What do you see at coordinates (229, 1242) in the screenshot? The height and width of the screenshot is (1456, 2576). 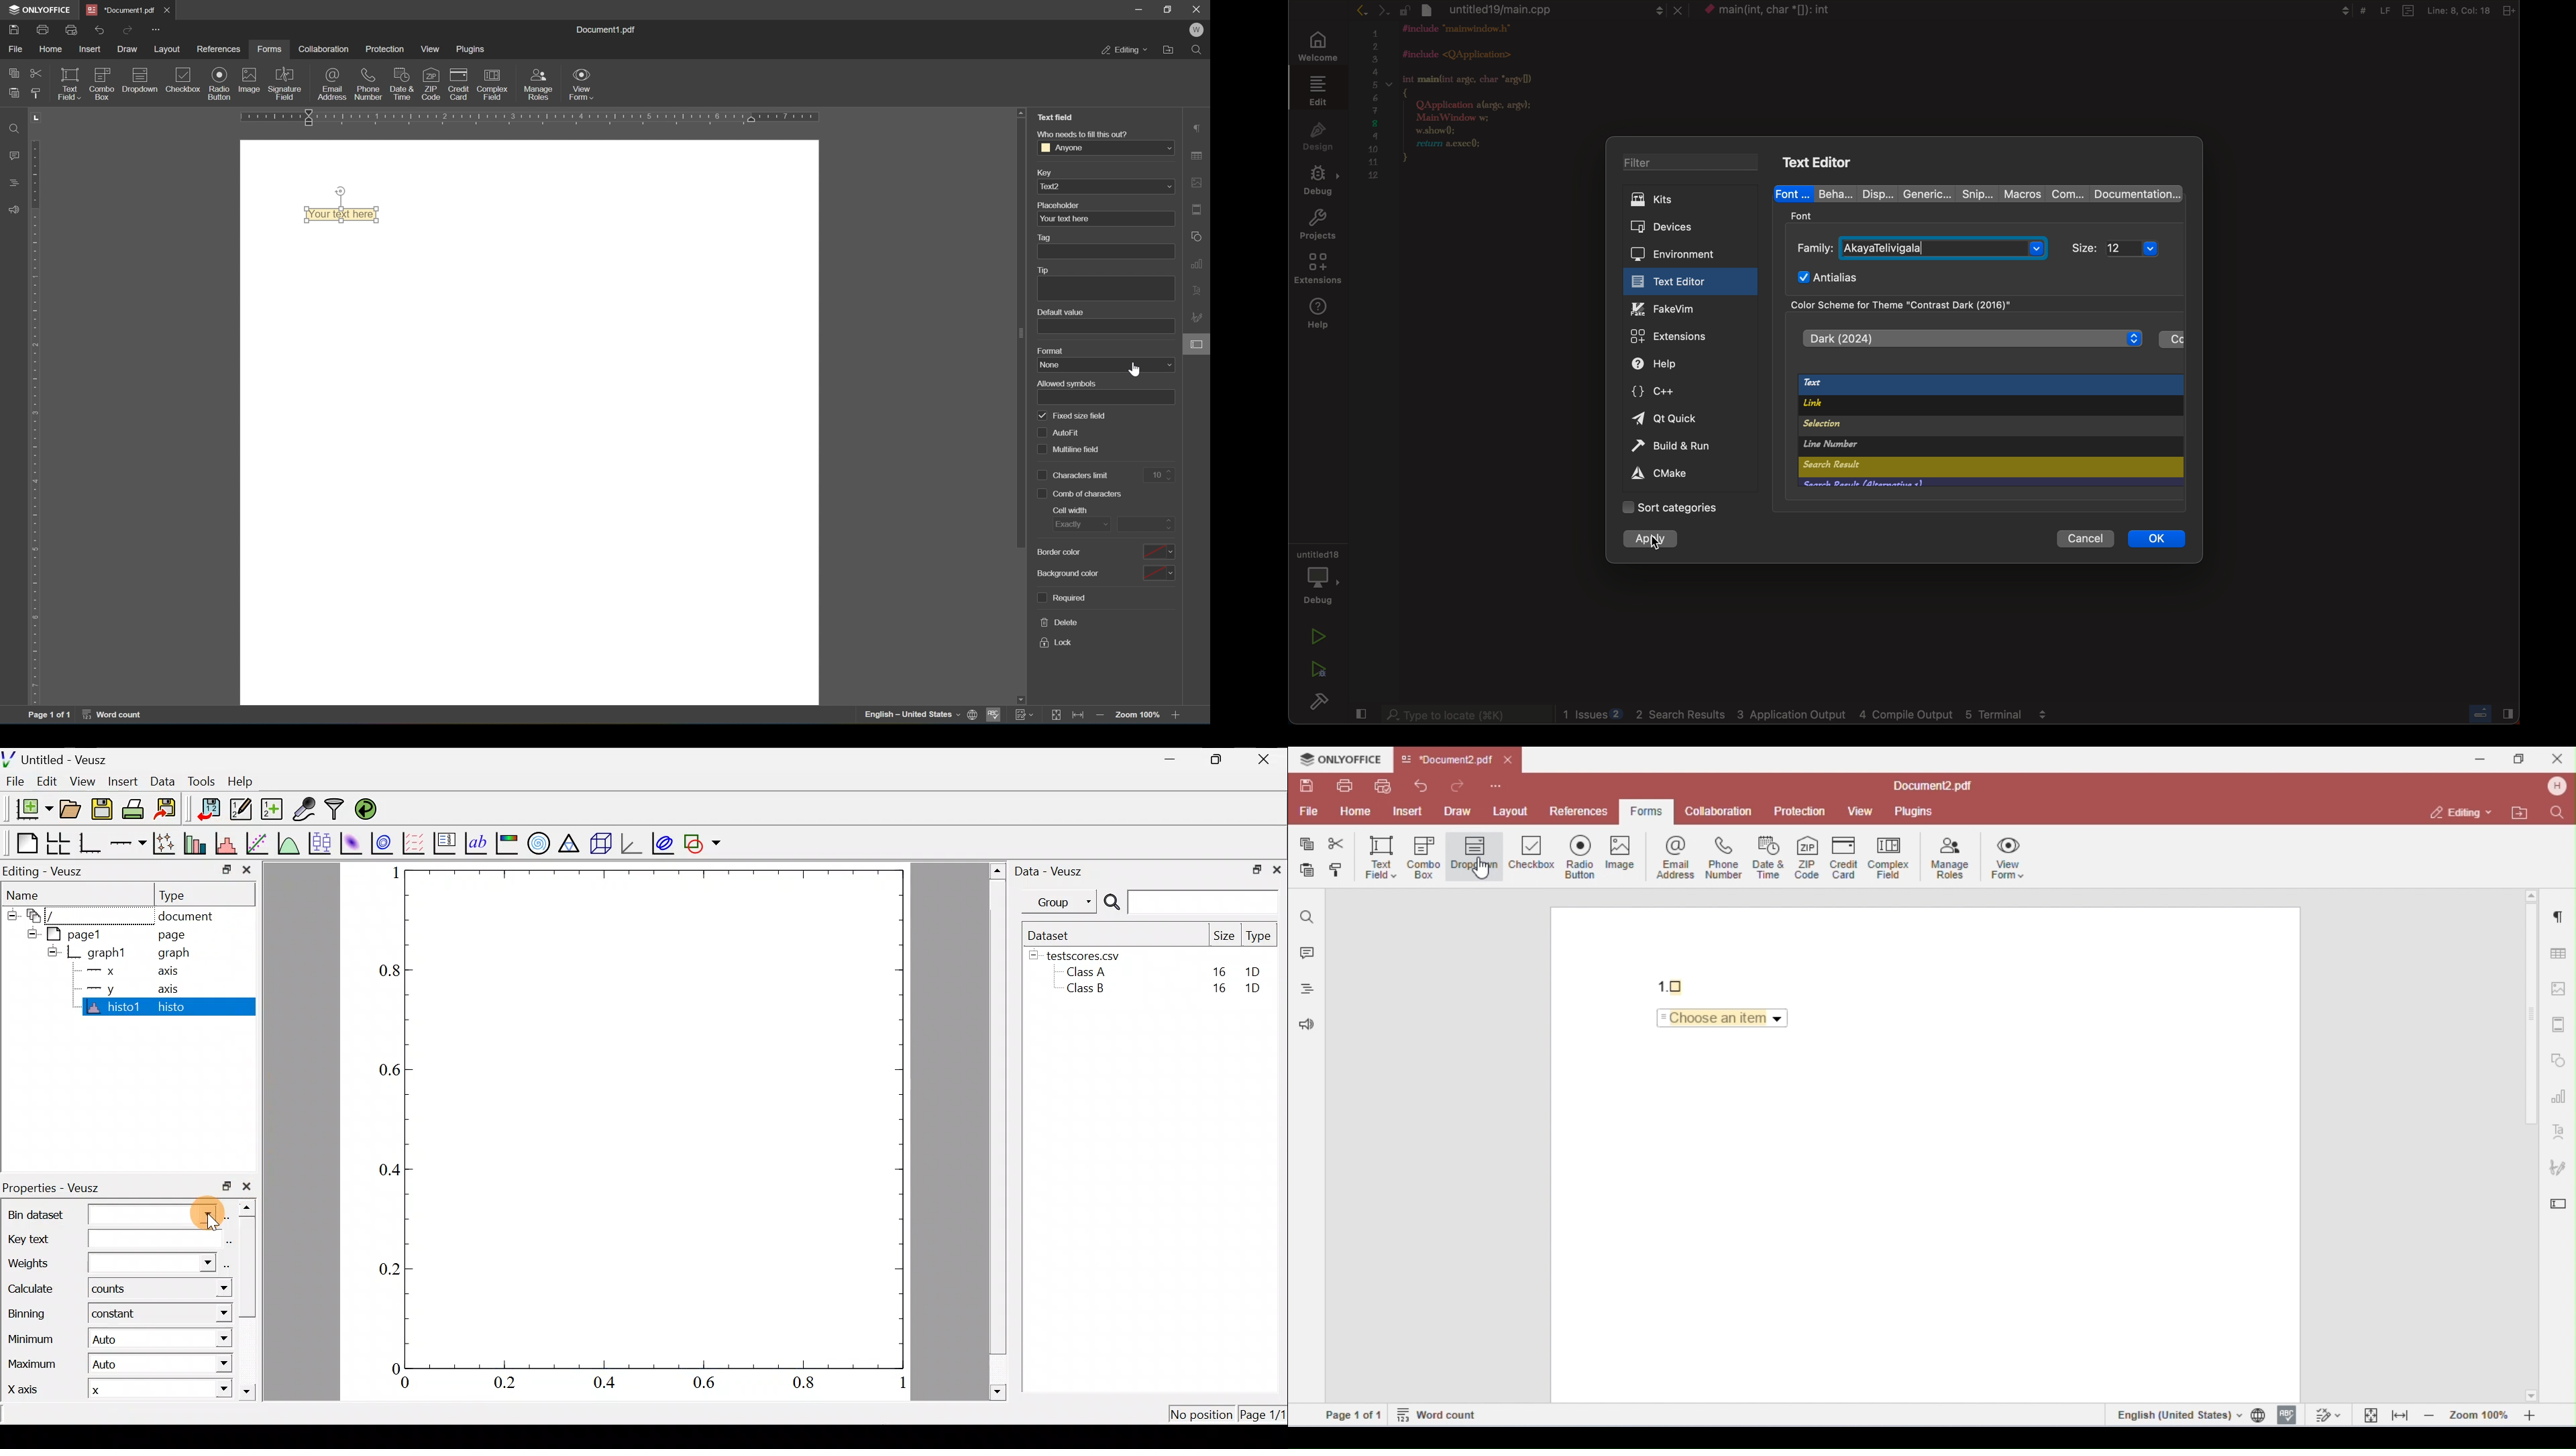 I see `edit text` at bounding box center [229, 1242].